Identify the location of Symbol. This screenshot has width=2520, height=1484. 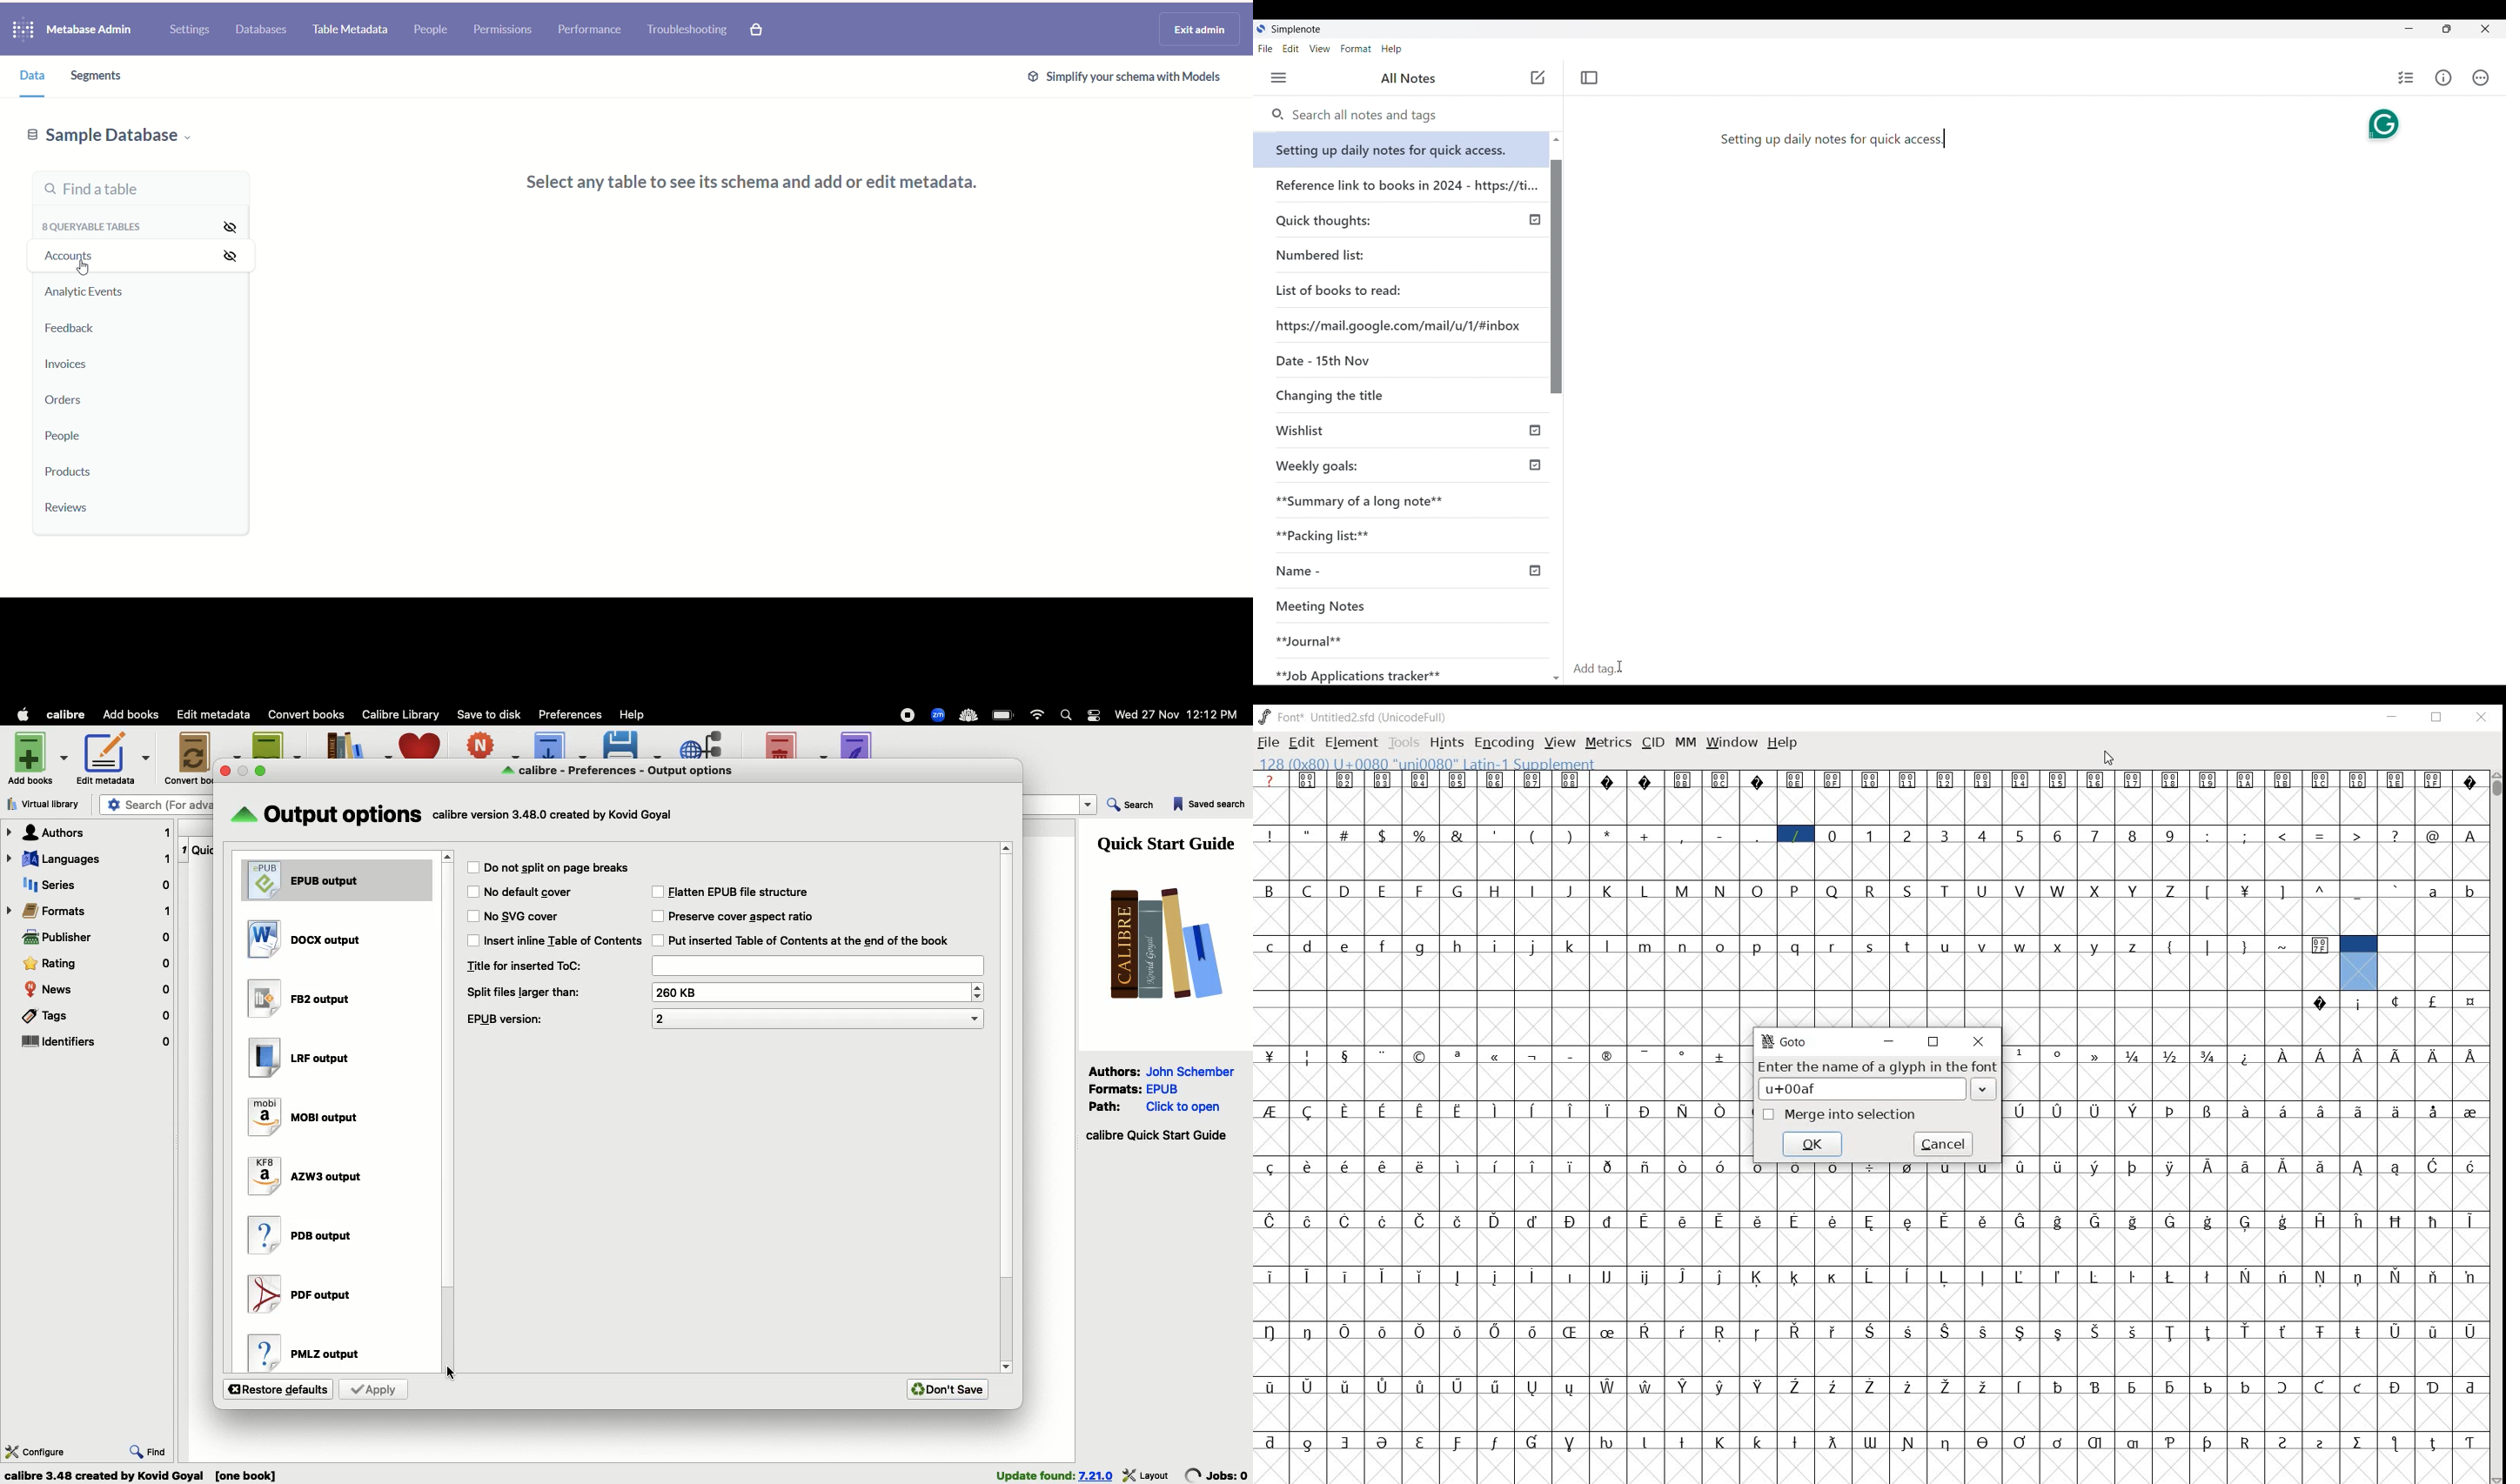
(1610, 1386).